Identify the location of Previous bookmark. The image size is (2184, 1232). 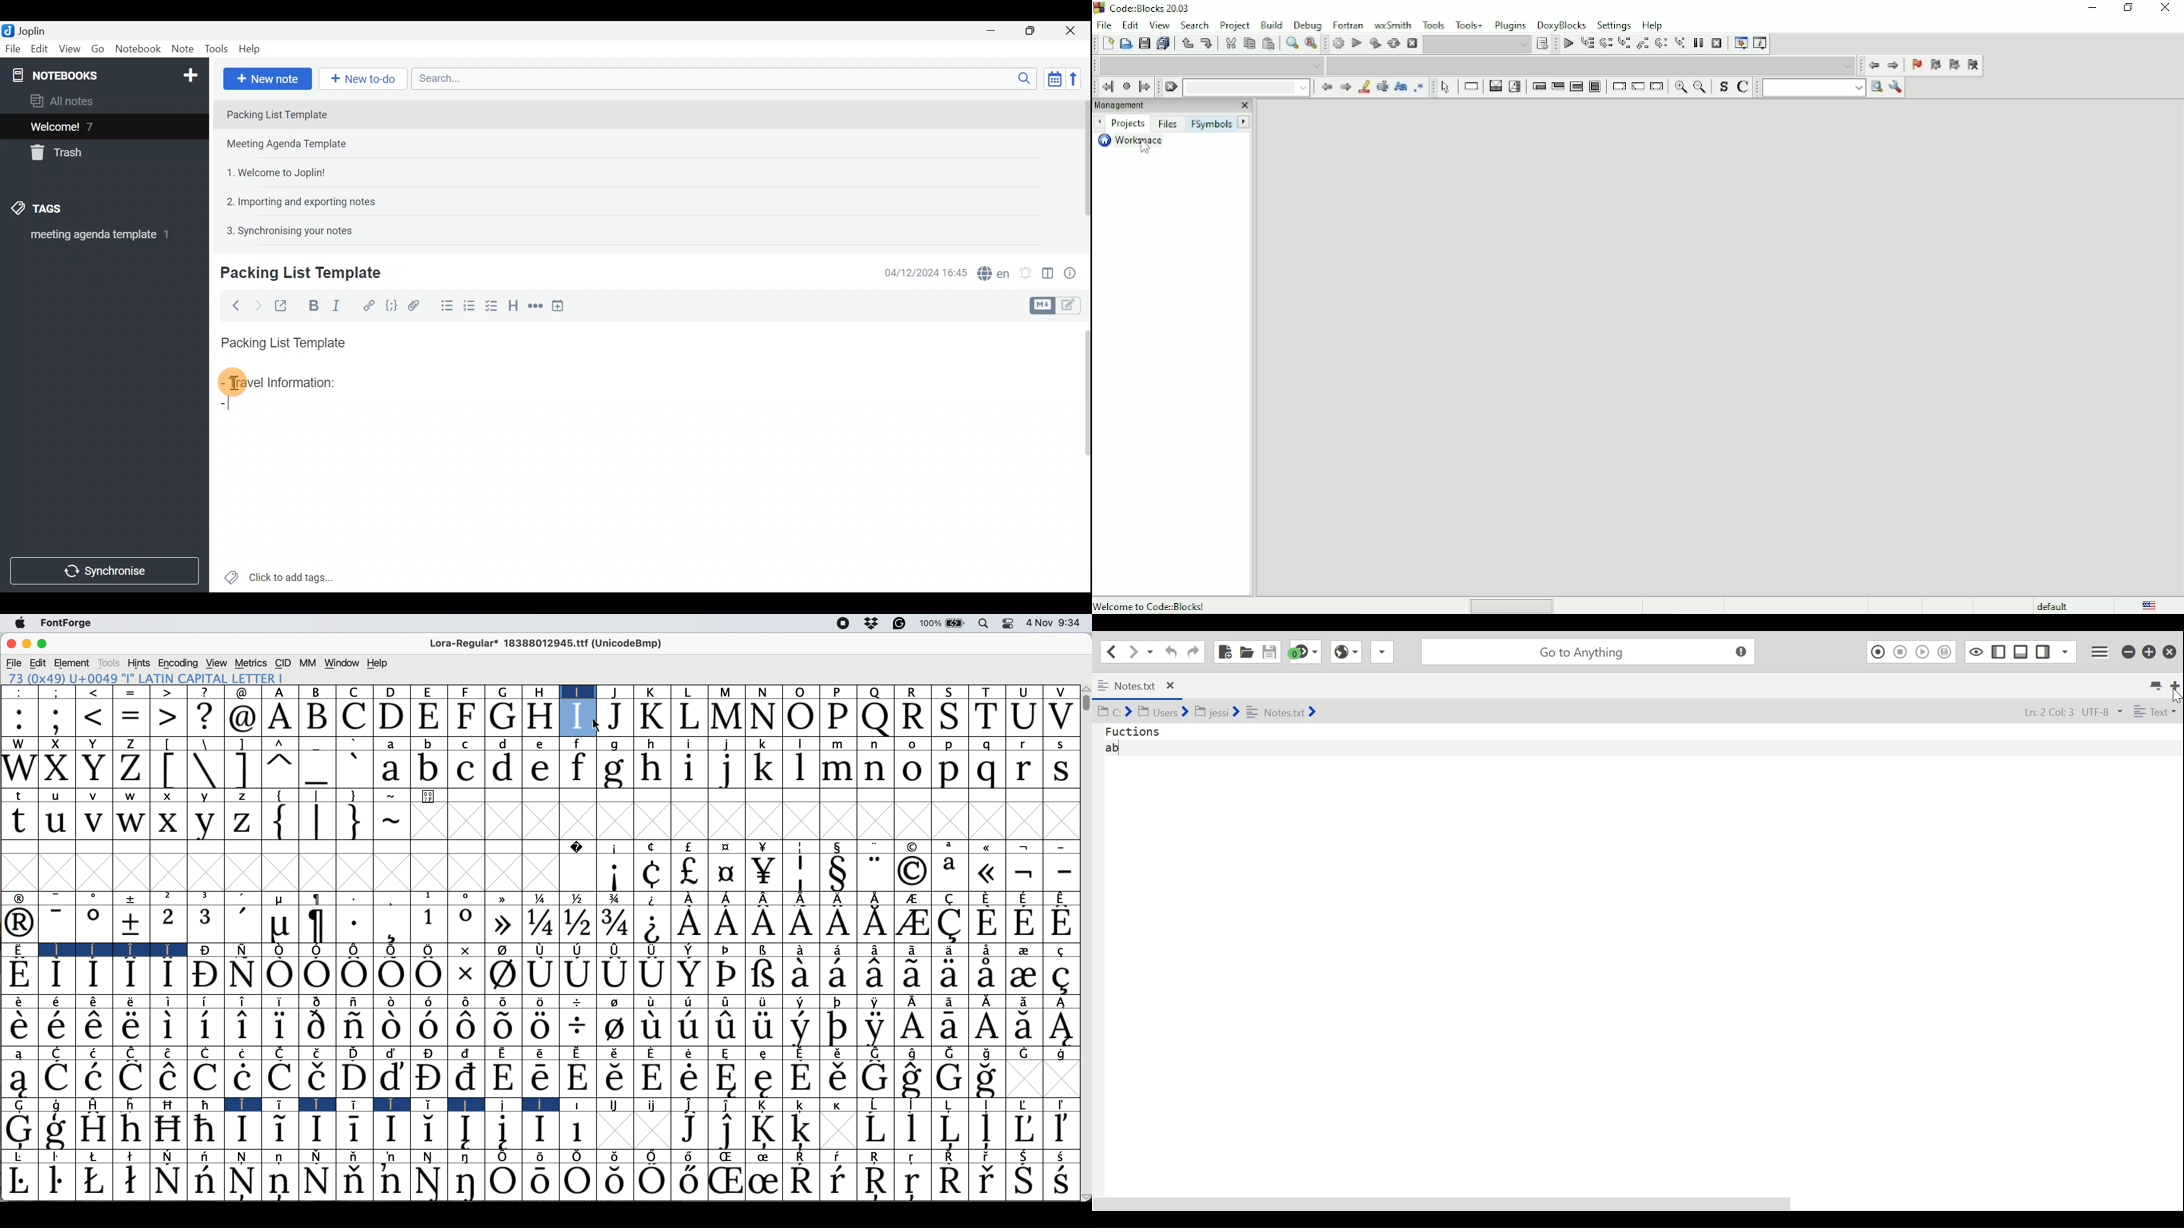
(1935, 67).